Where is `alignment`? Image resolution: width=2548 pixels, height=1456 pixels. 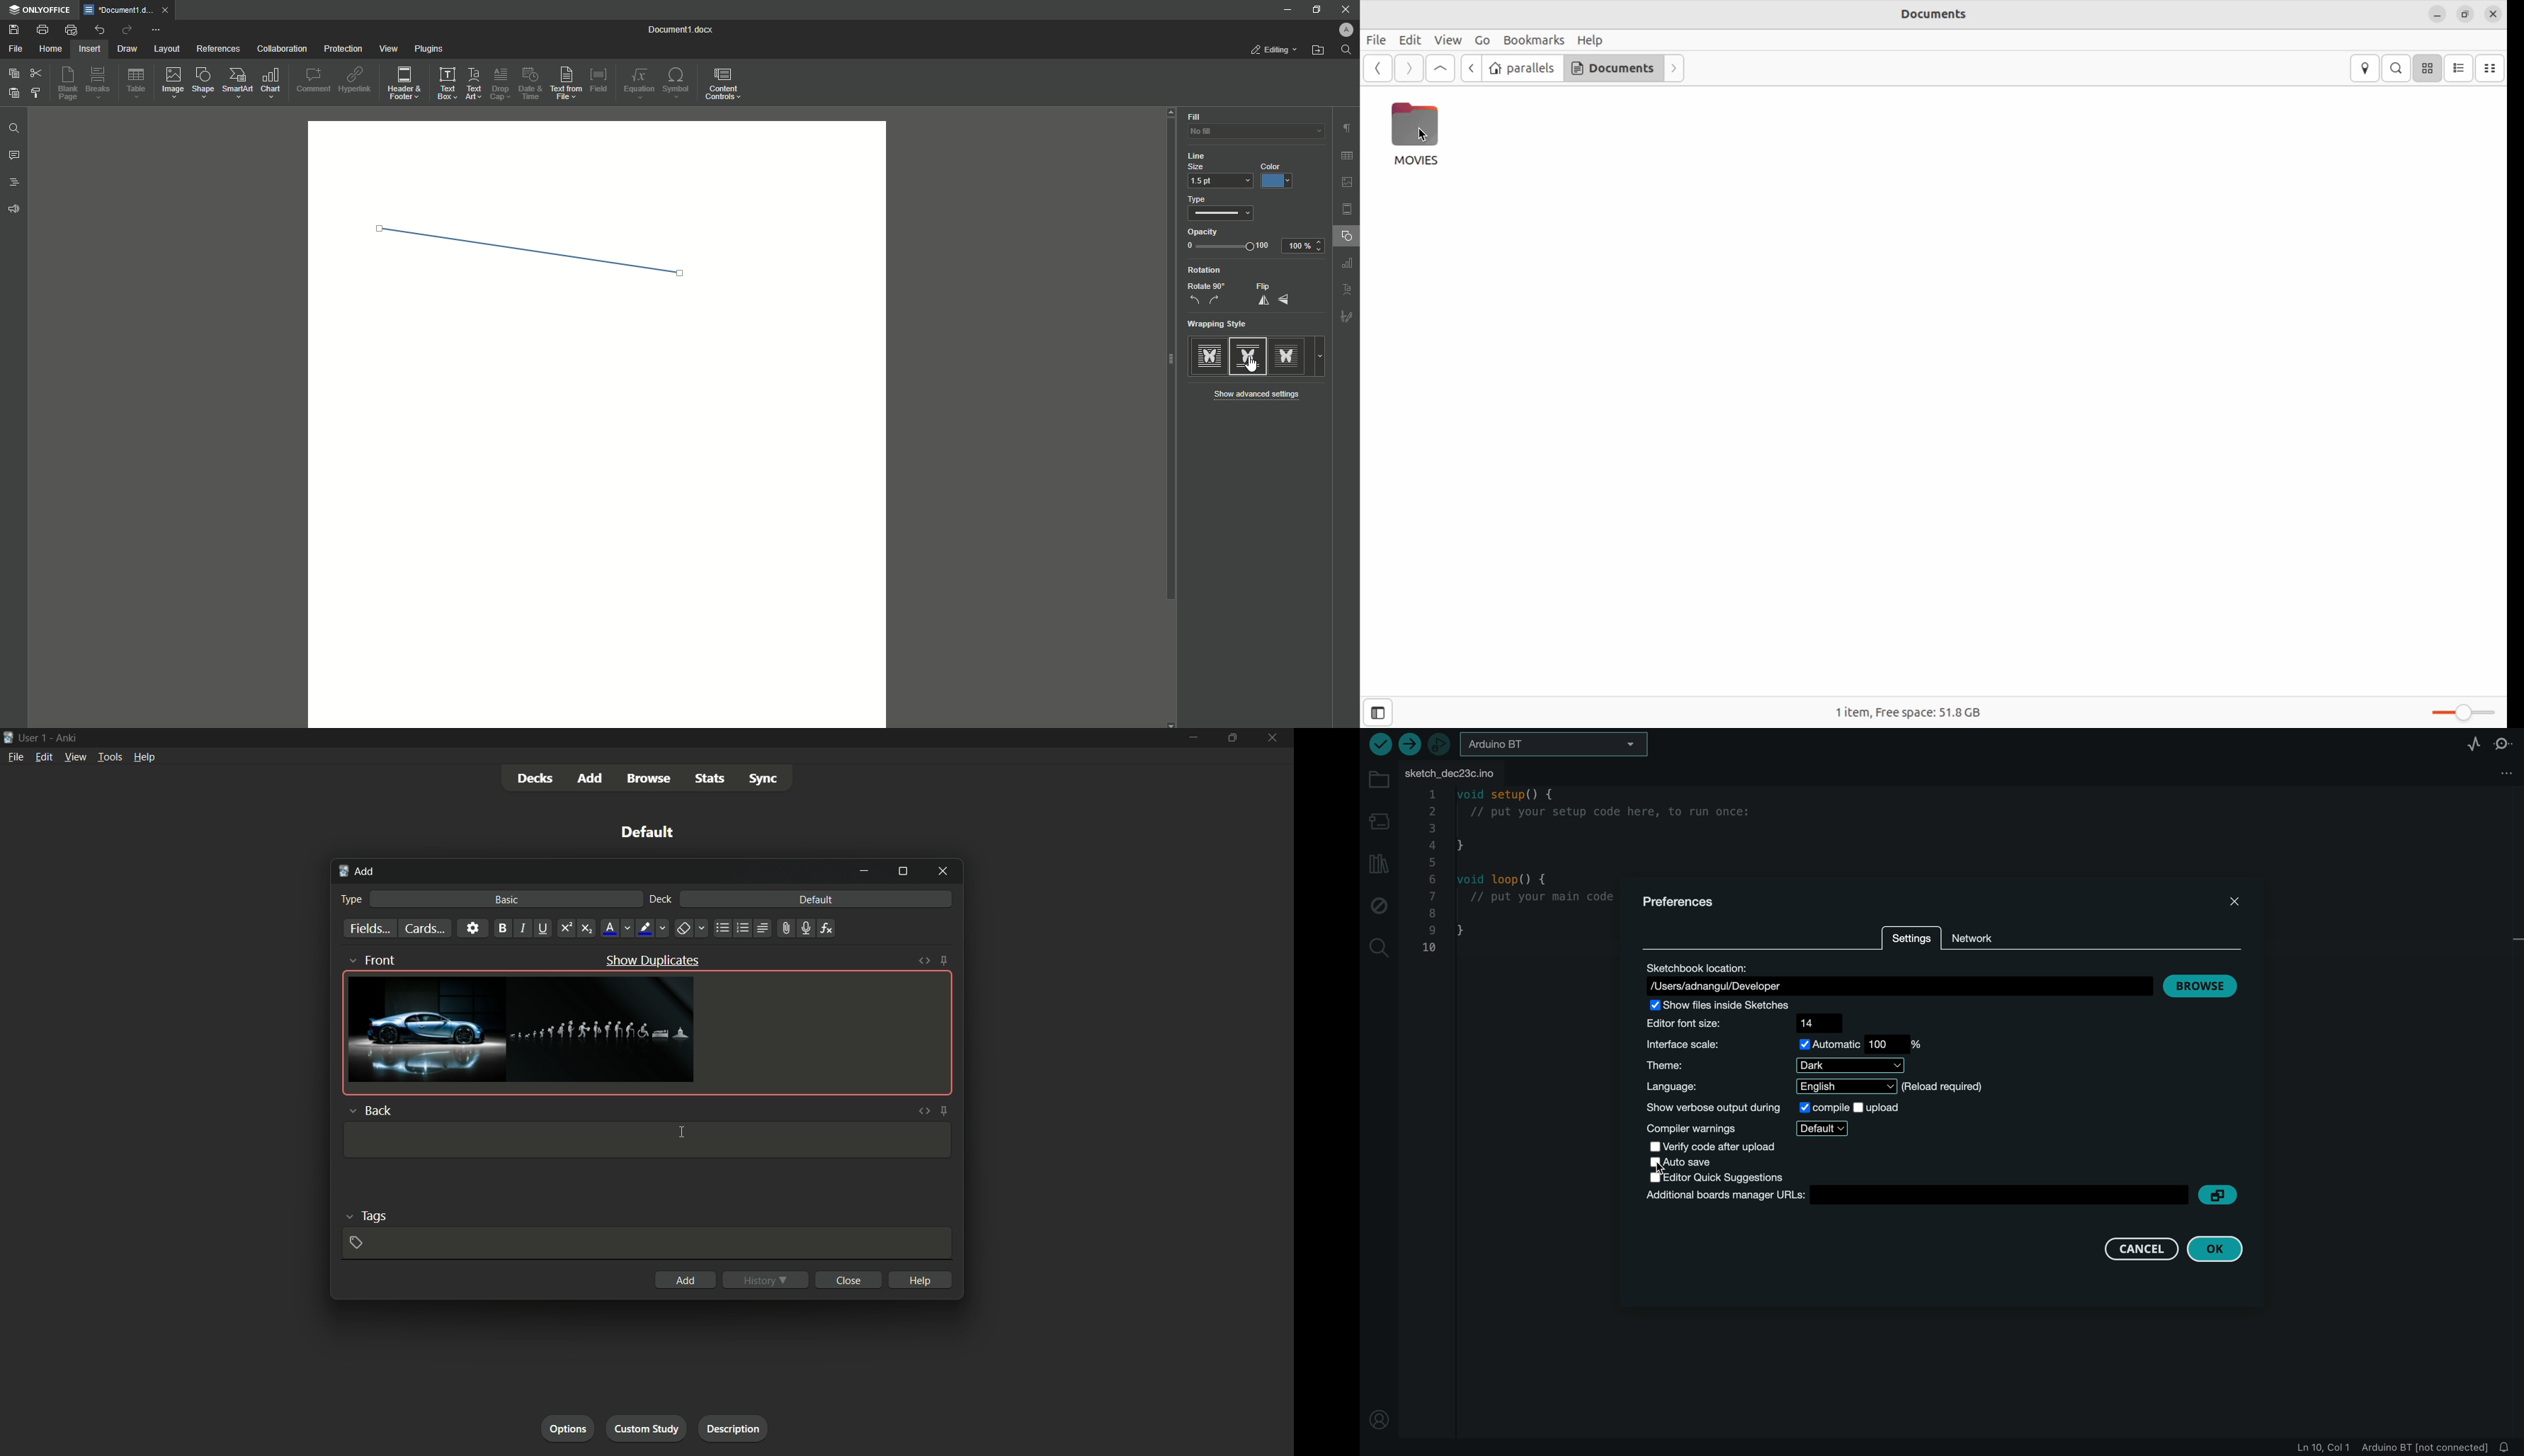
alignment is located at coordinates (764, 928).